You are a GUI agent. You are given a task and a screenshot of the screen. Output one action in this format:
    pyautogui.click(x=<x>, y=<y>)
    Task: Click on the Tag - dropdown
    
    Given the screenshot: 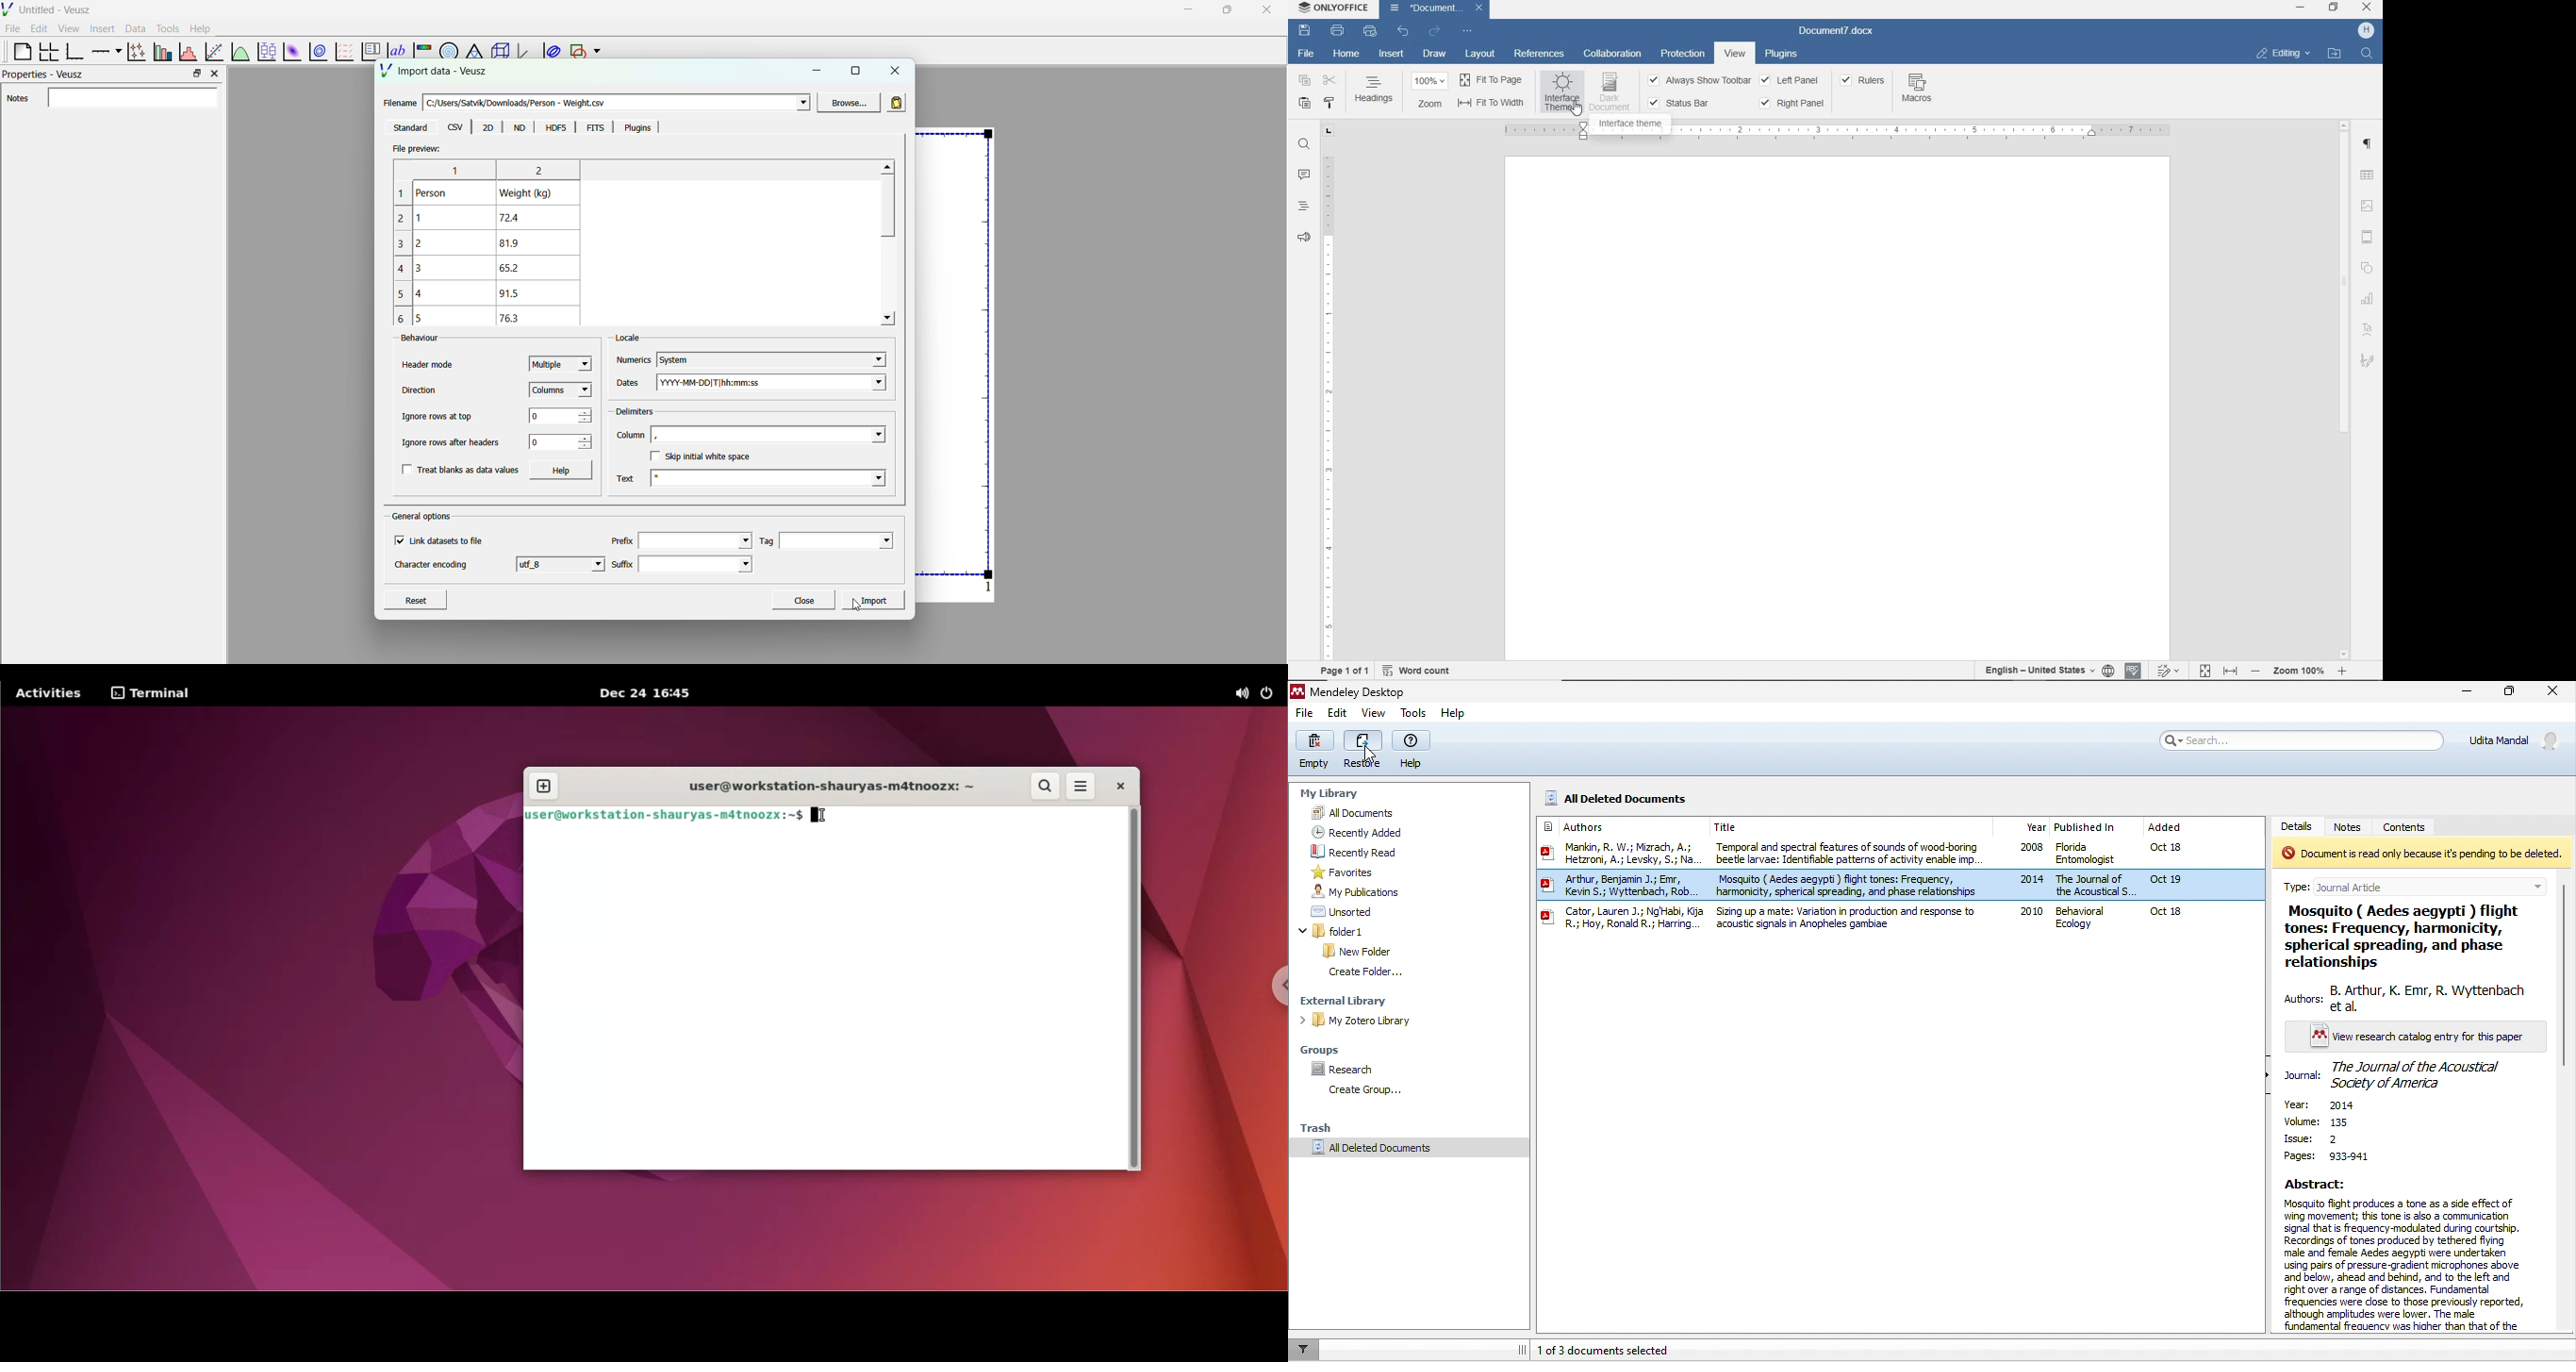 What is the action you would take?
    pyautogui.click(x=843, y=540)
    